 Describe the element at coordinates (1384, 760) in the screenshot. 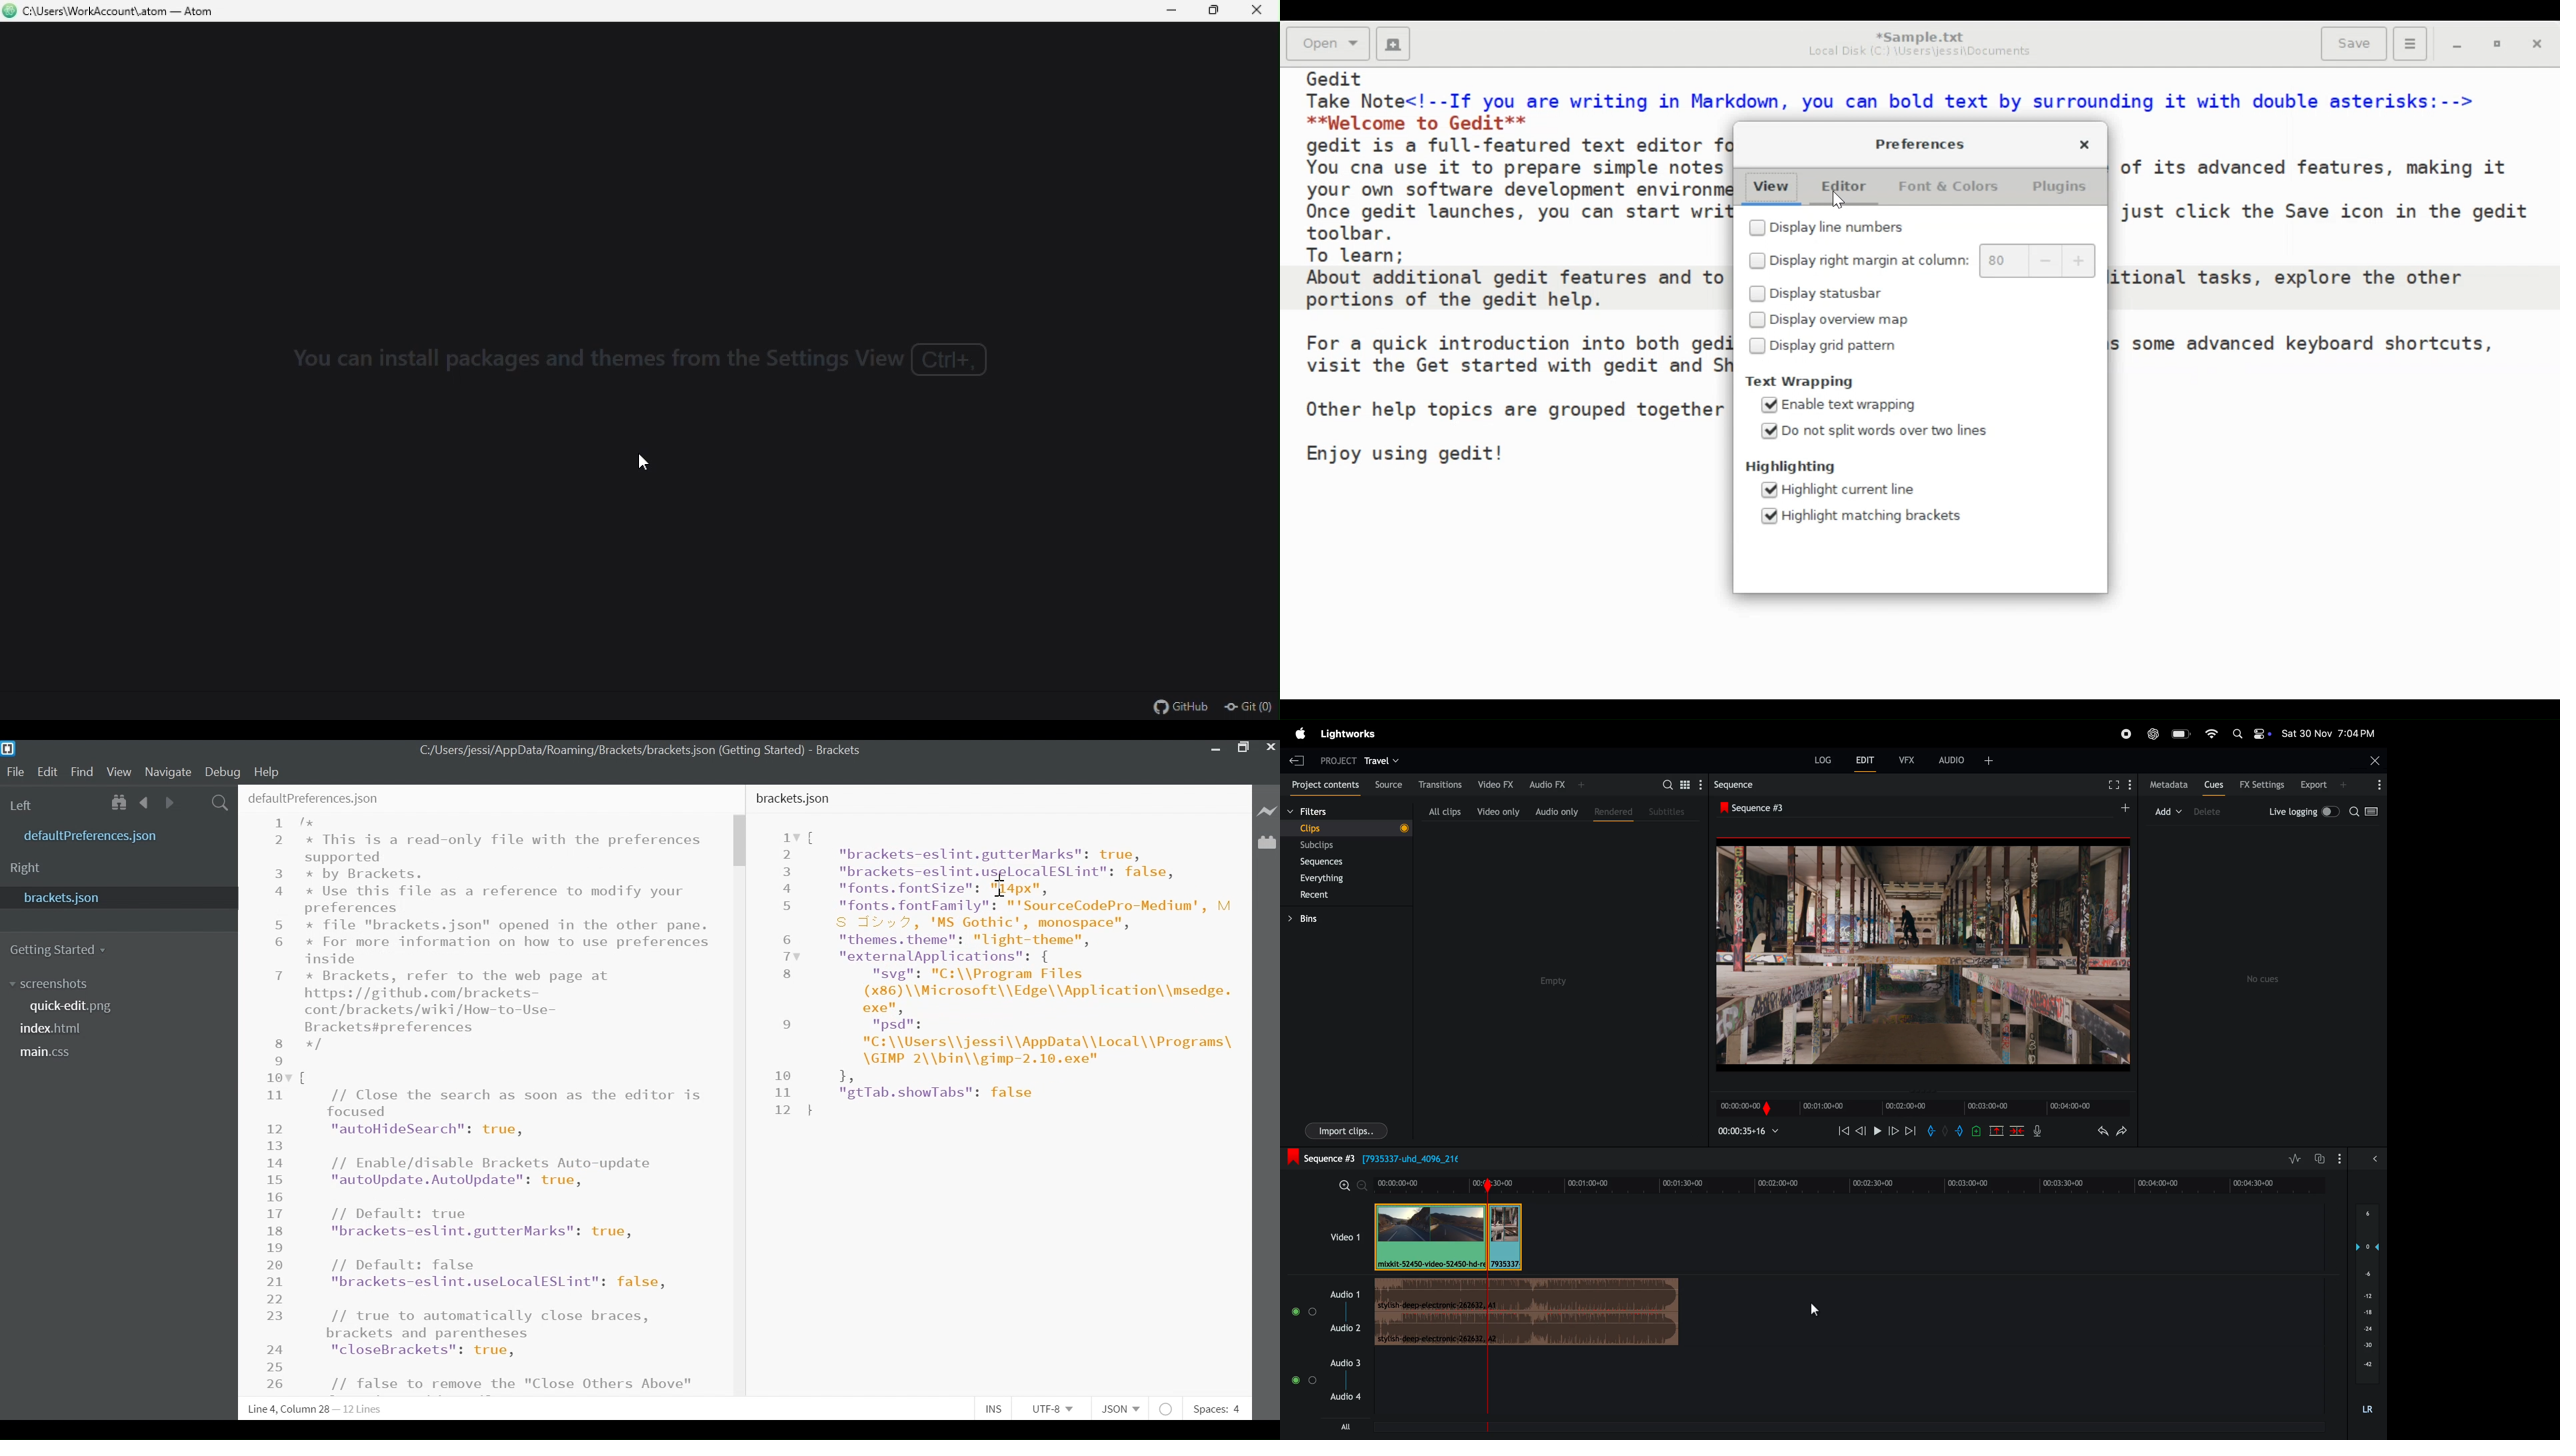

I see `travel` at that location.